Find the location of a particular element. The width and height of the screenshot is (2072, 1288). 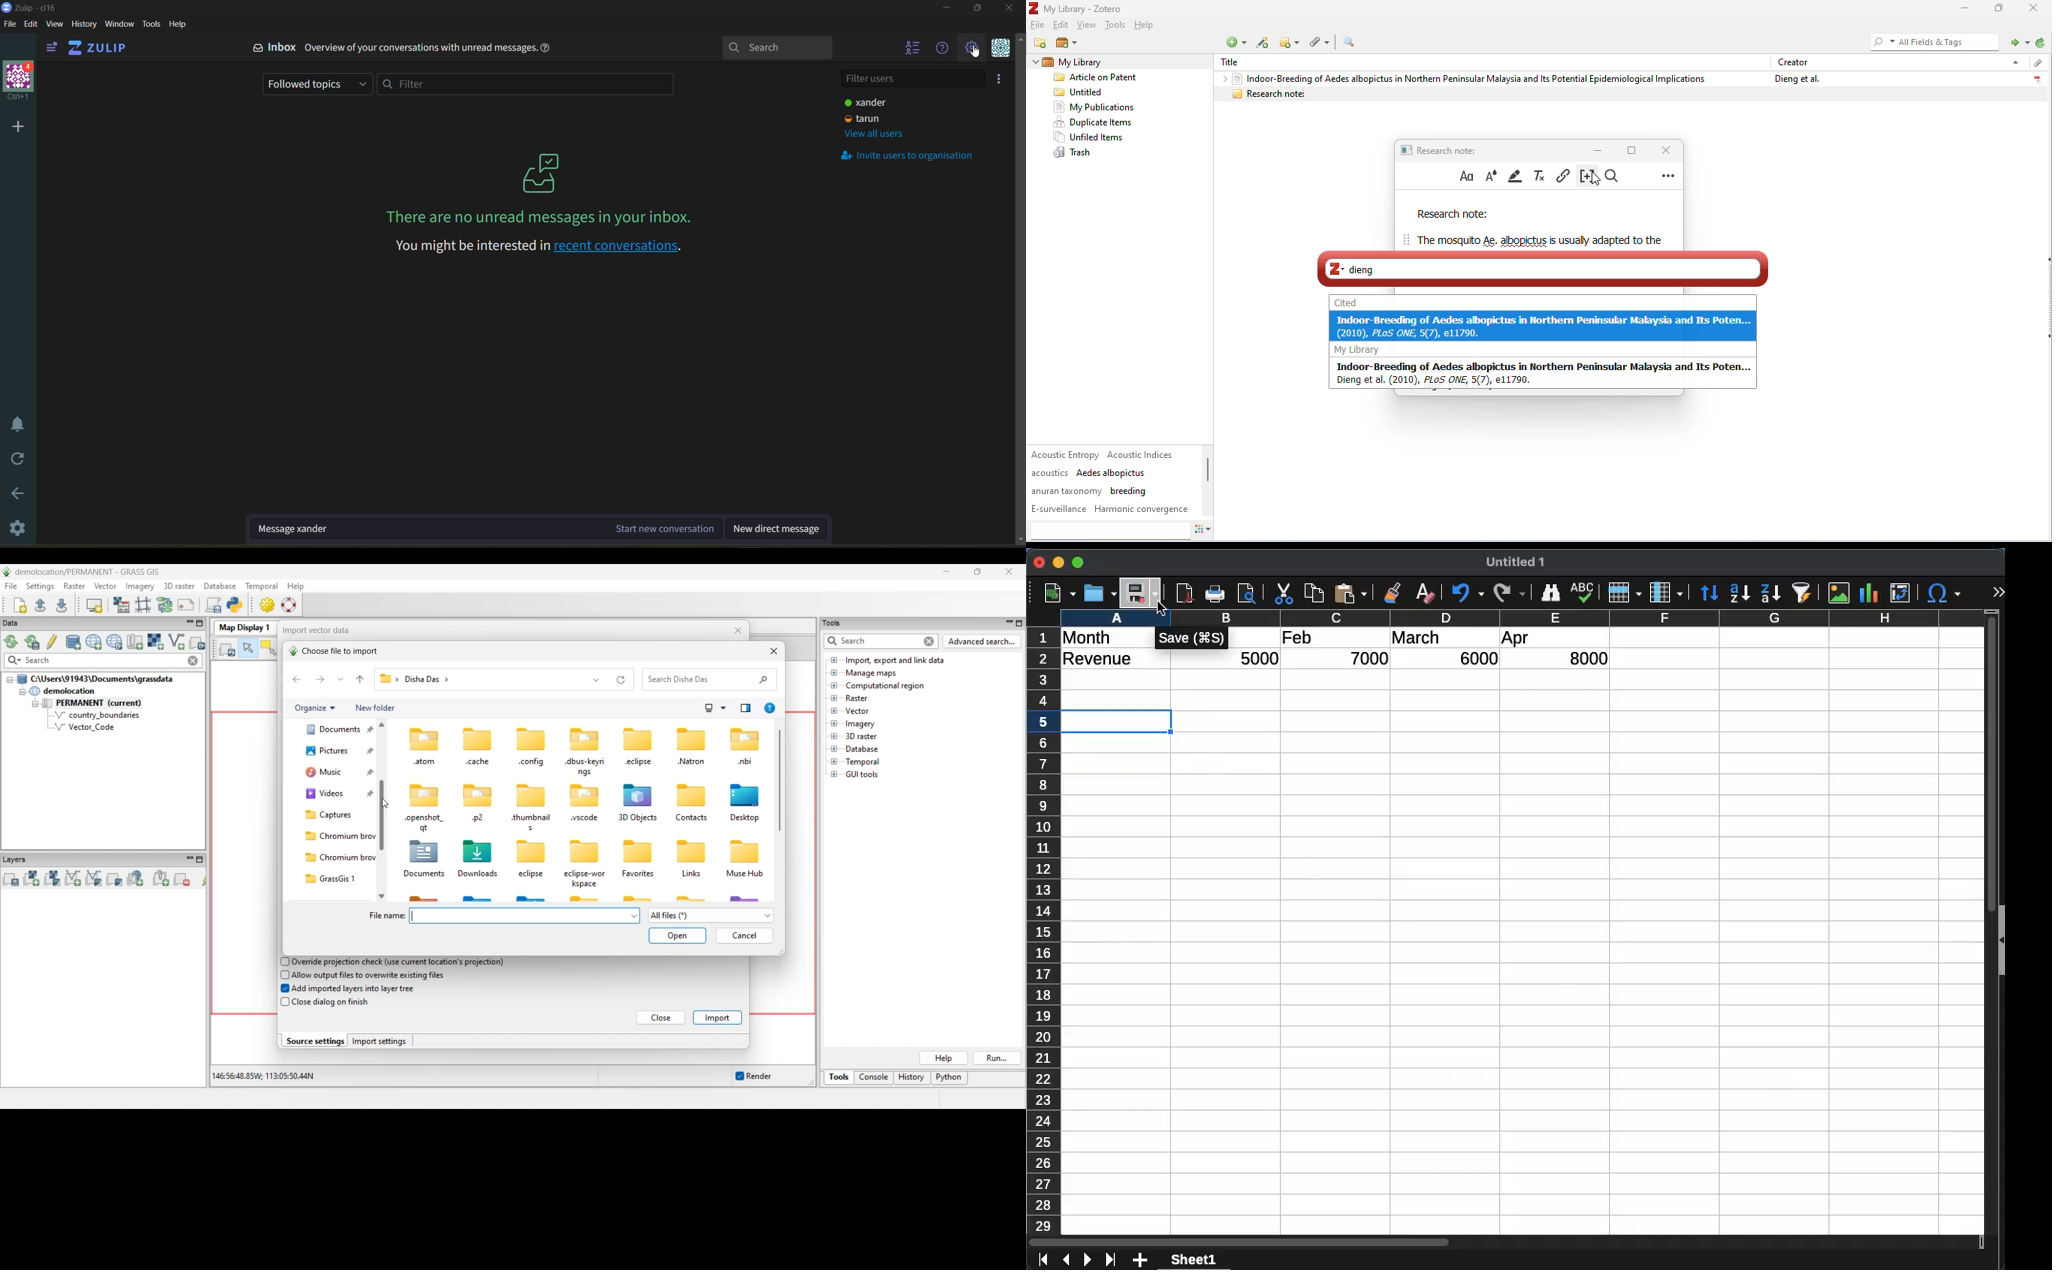

drop down is located at coordinates (2014, 62).